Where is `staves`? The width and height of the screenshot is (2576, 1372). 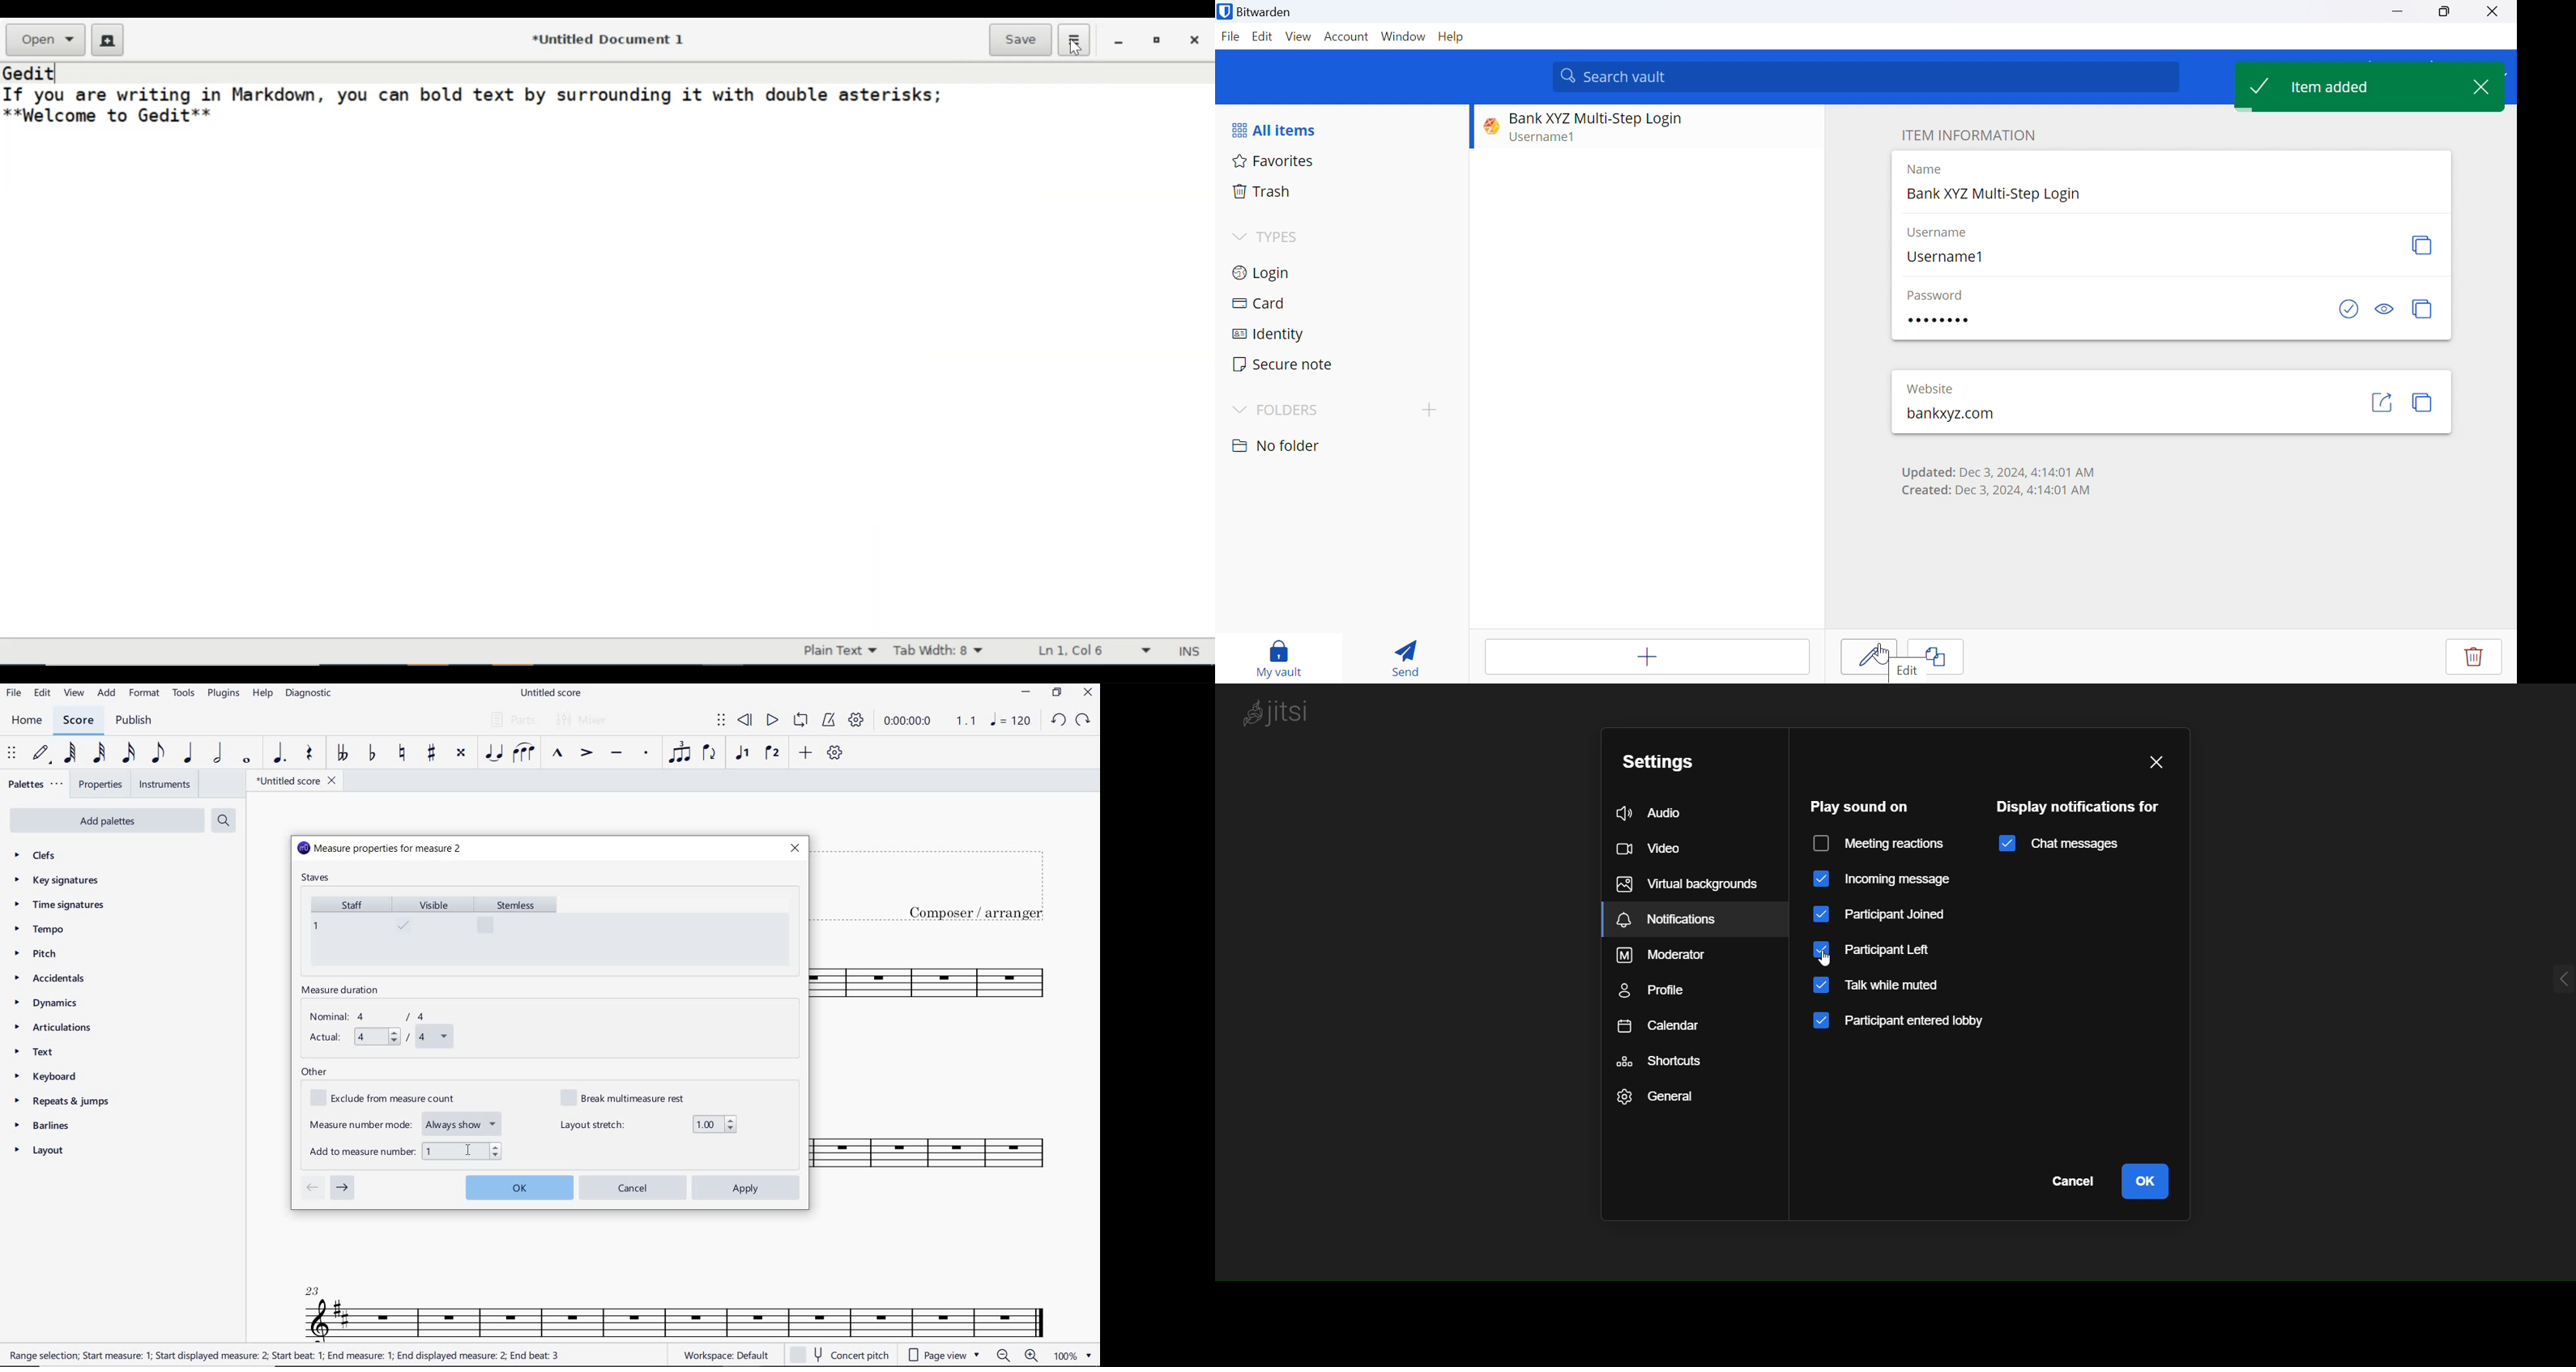
staves is located at coordinates (317, 879).